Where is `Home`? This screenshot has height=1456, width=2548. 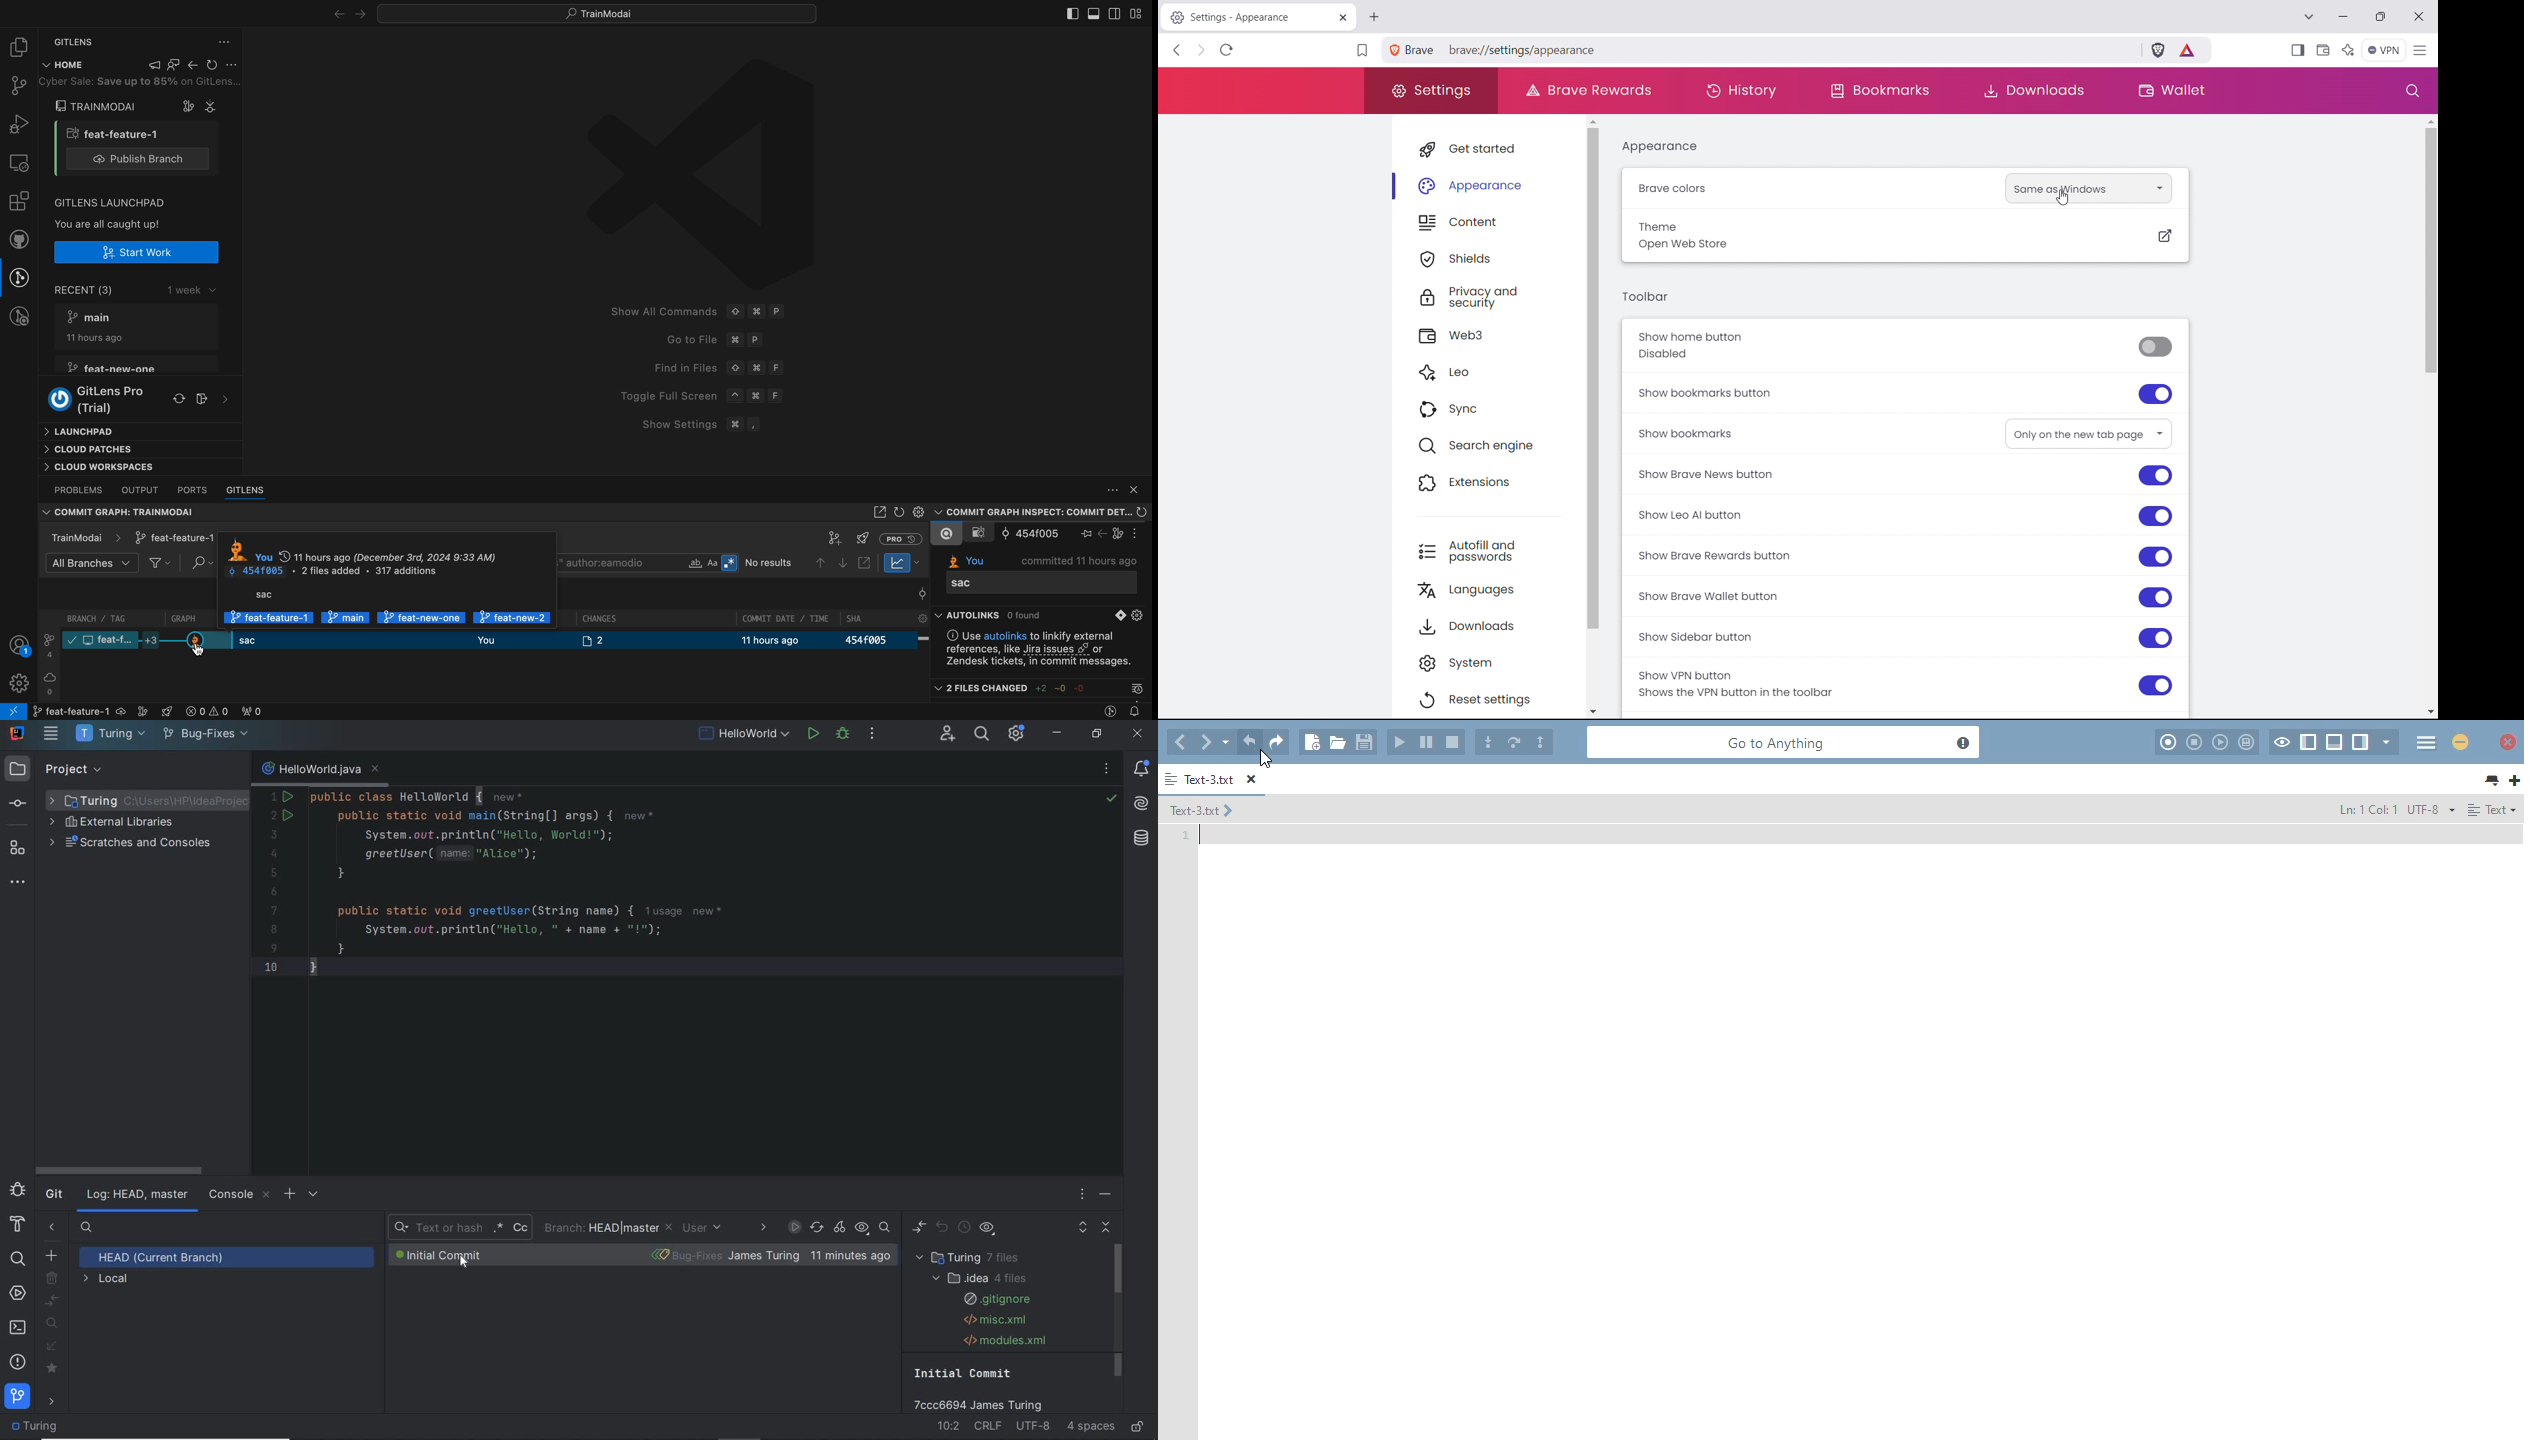 Home is located at coordinates (64, 65).